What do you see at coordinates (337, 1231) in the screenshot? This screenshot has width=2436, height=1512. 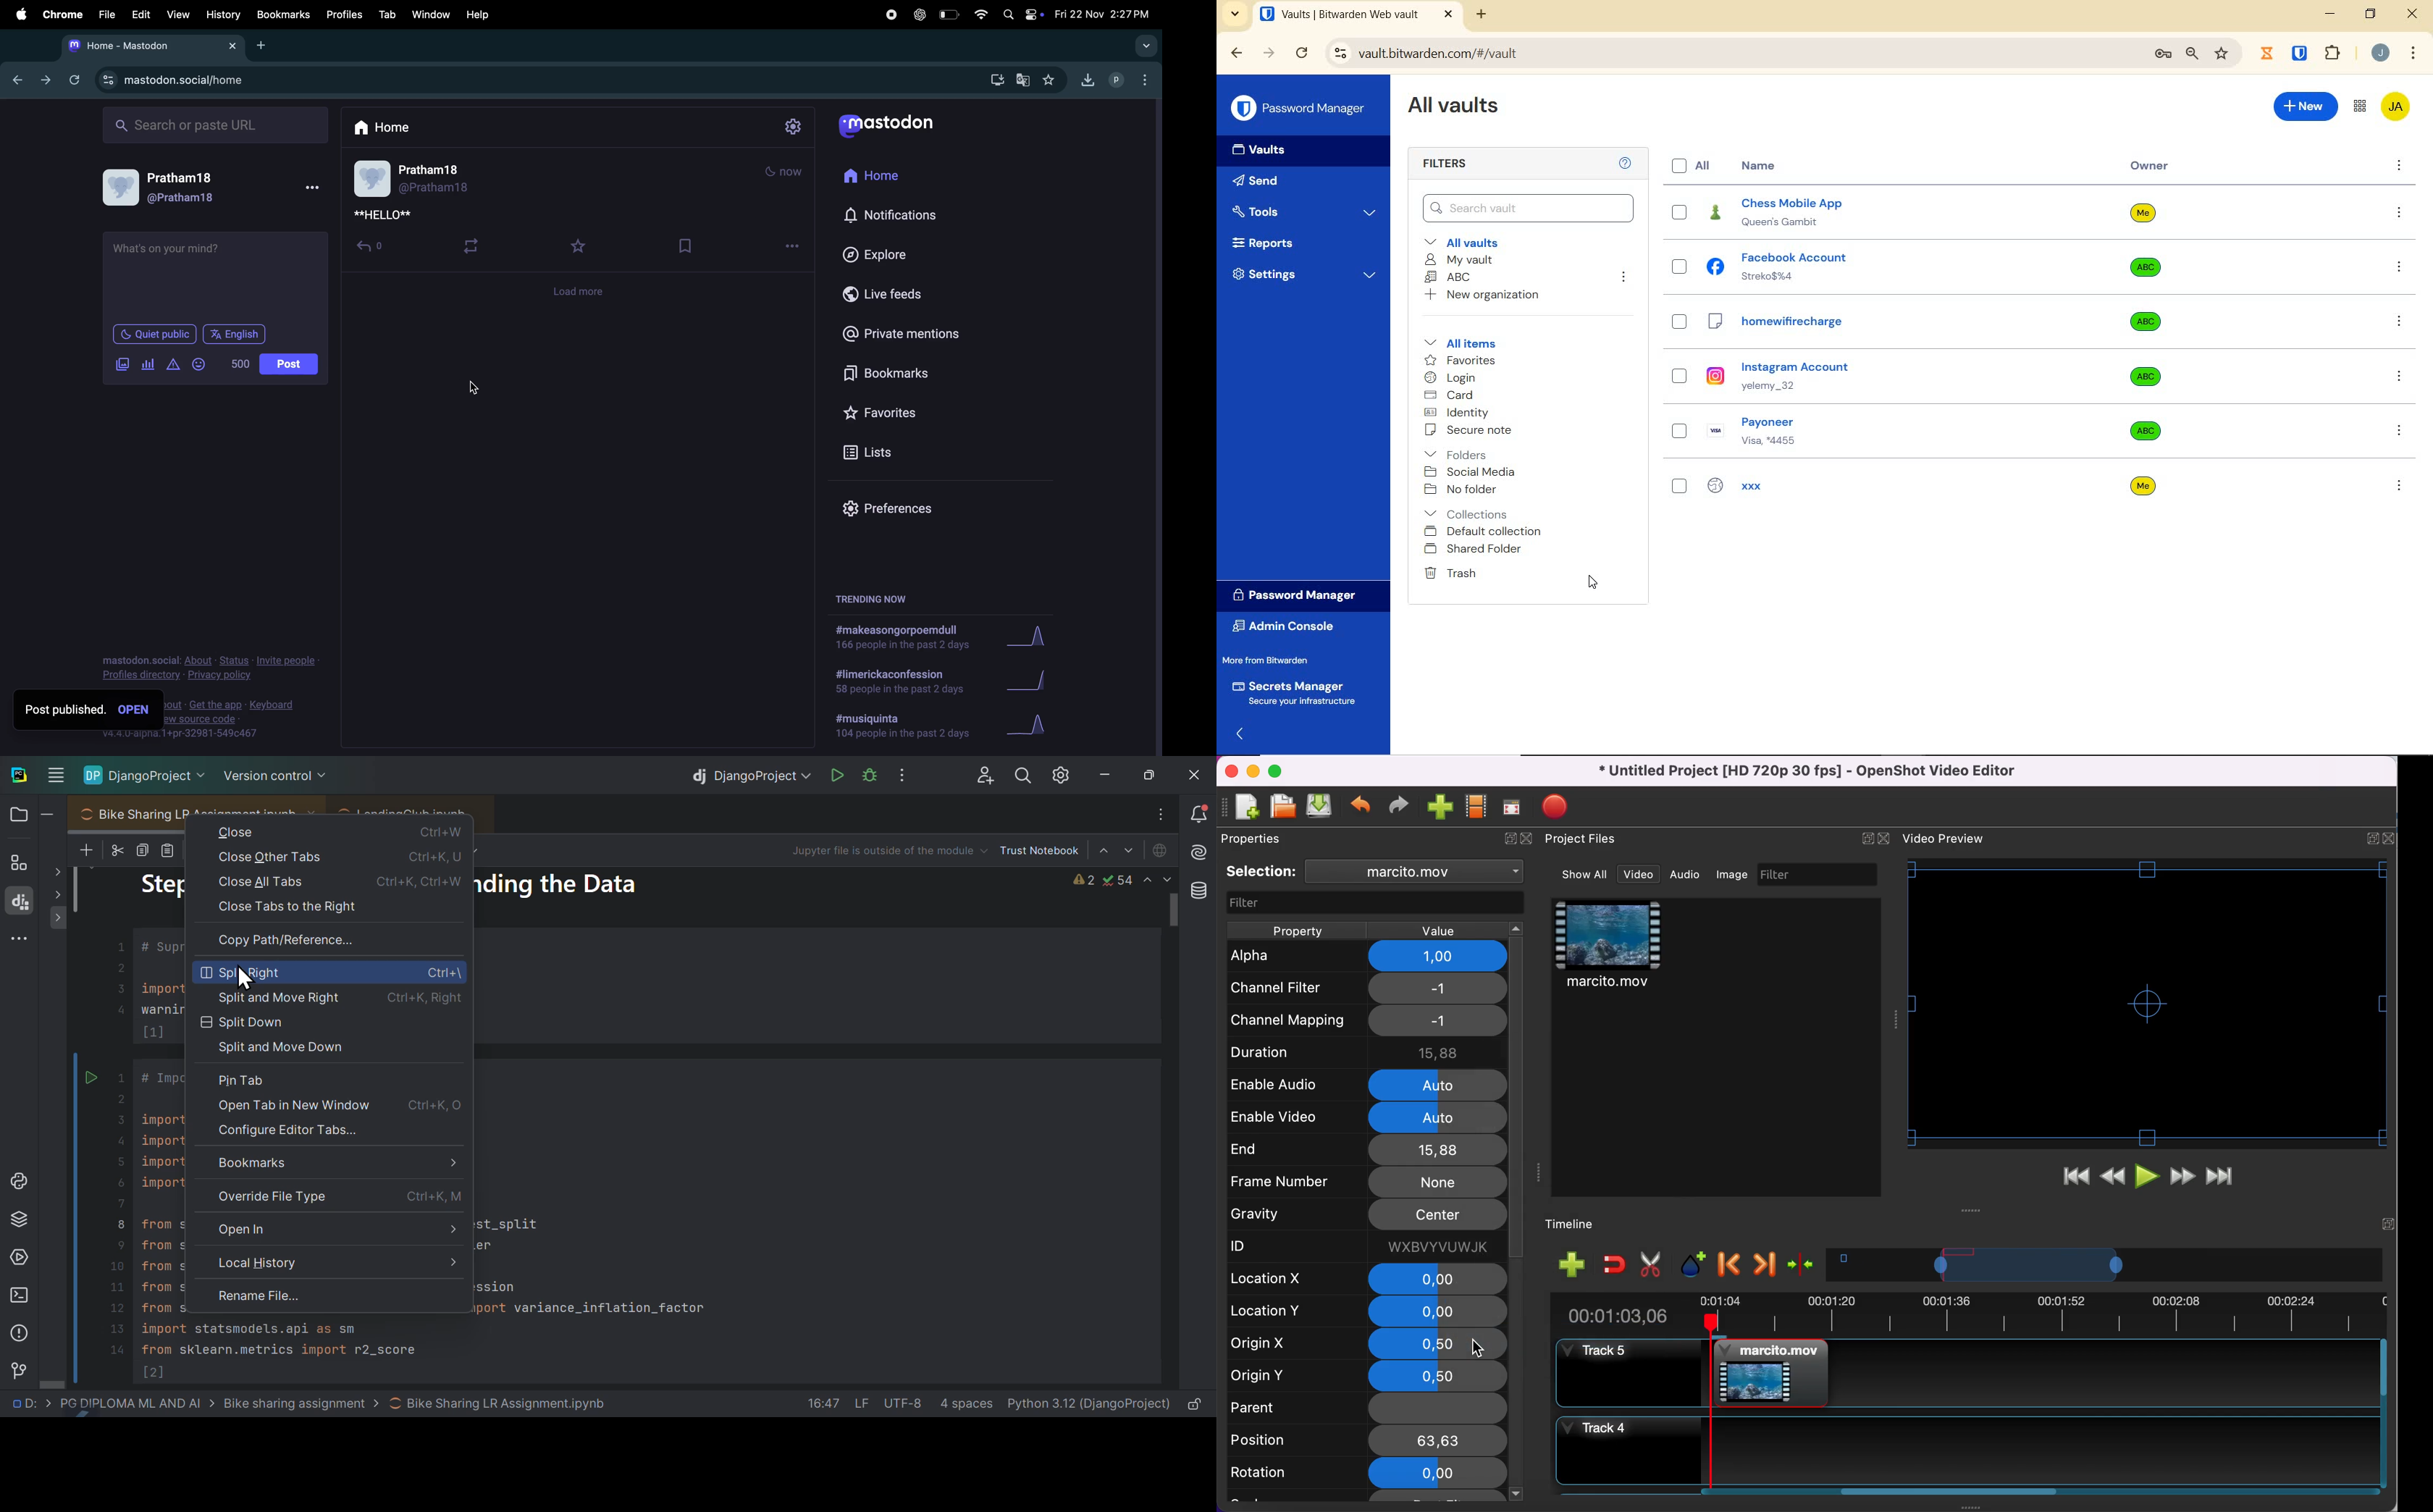 I see `Open in` at bounding box center [337, 1231].